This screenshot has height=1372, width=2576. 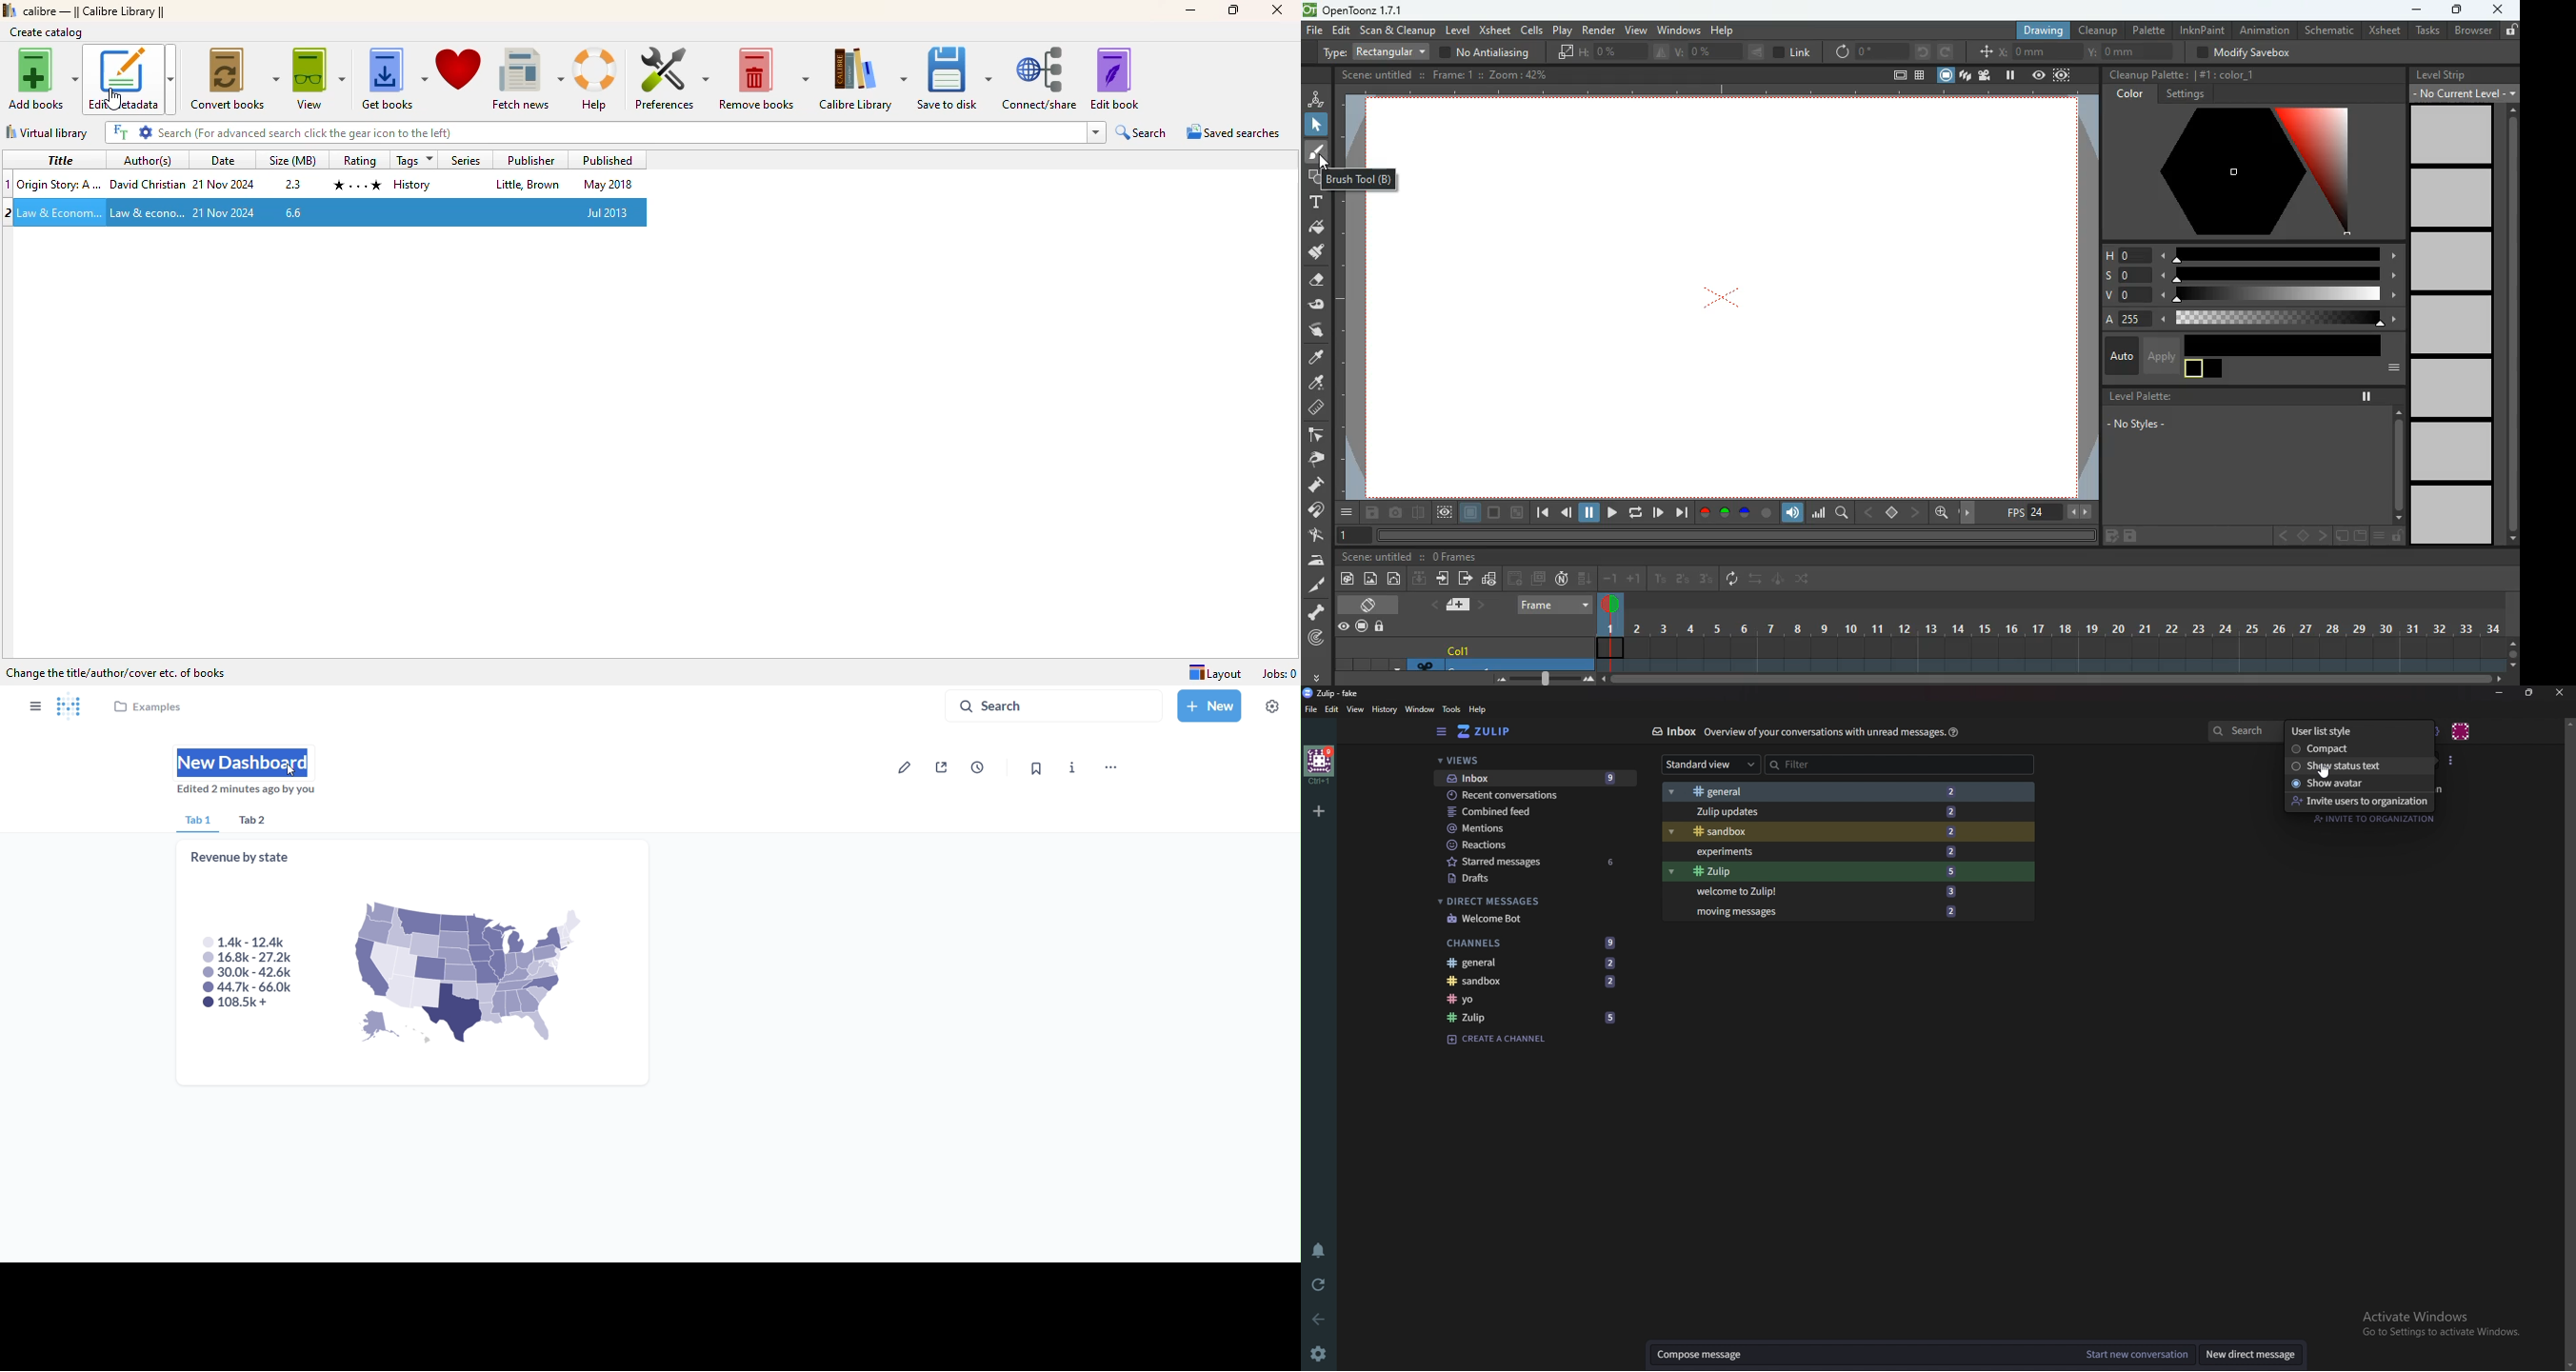 What do you see at coordinates (1445, 513) in the screenshot?
I see `frame` at bounding box center [1445, 513].